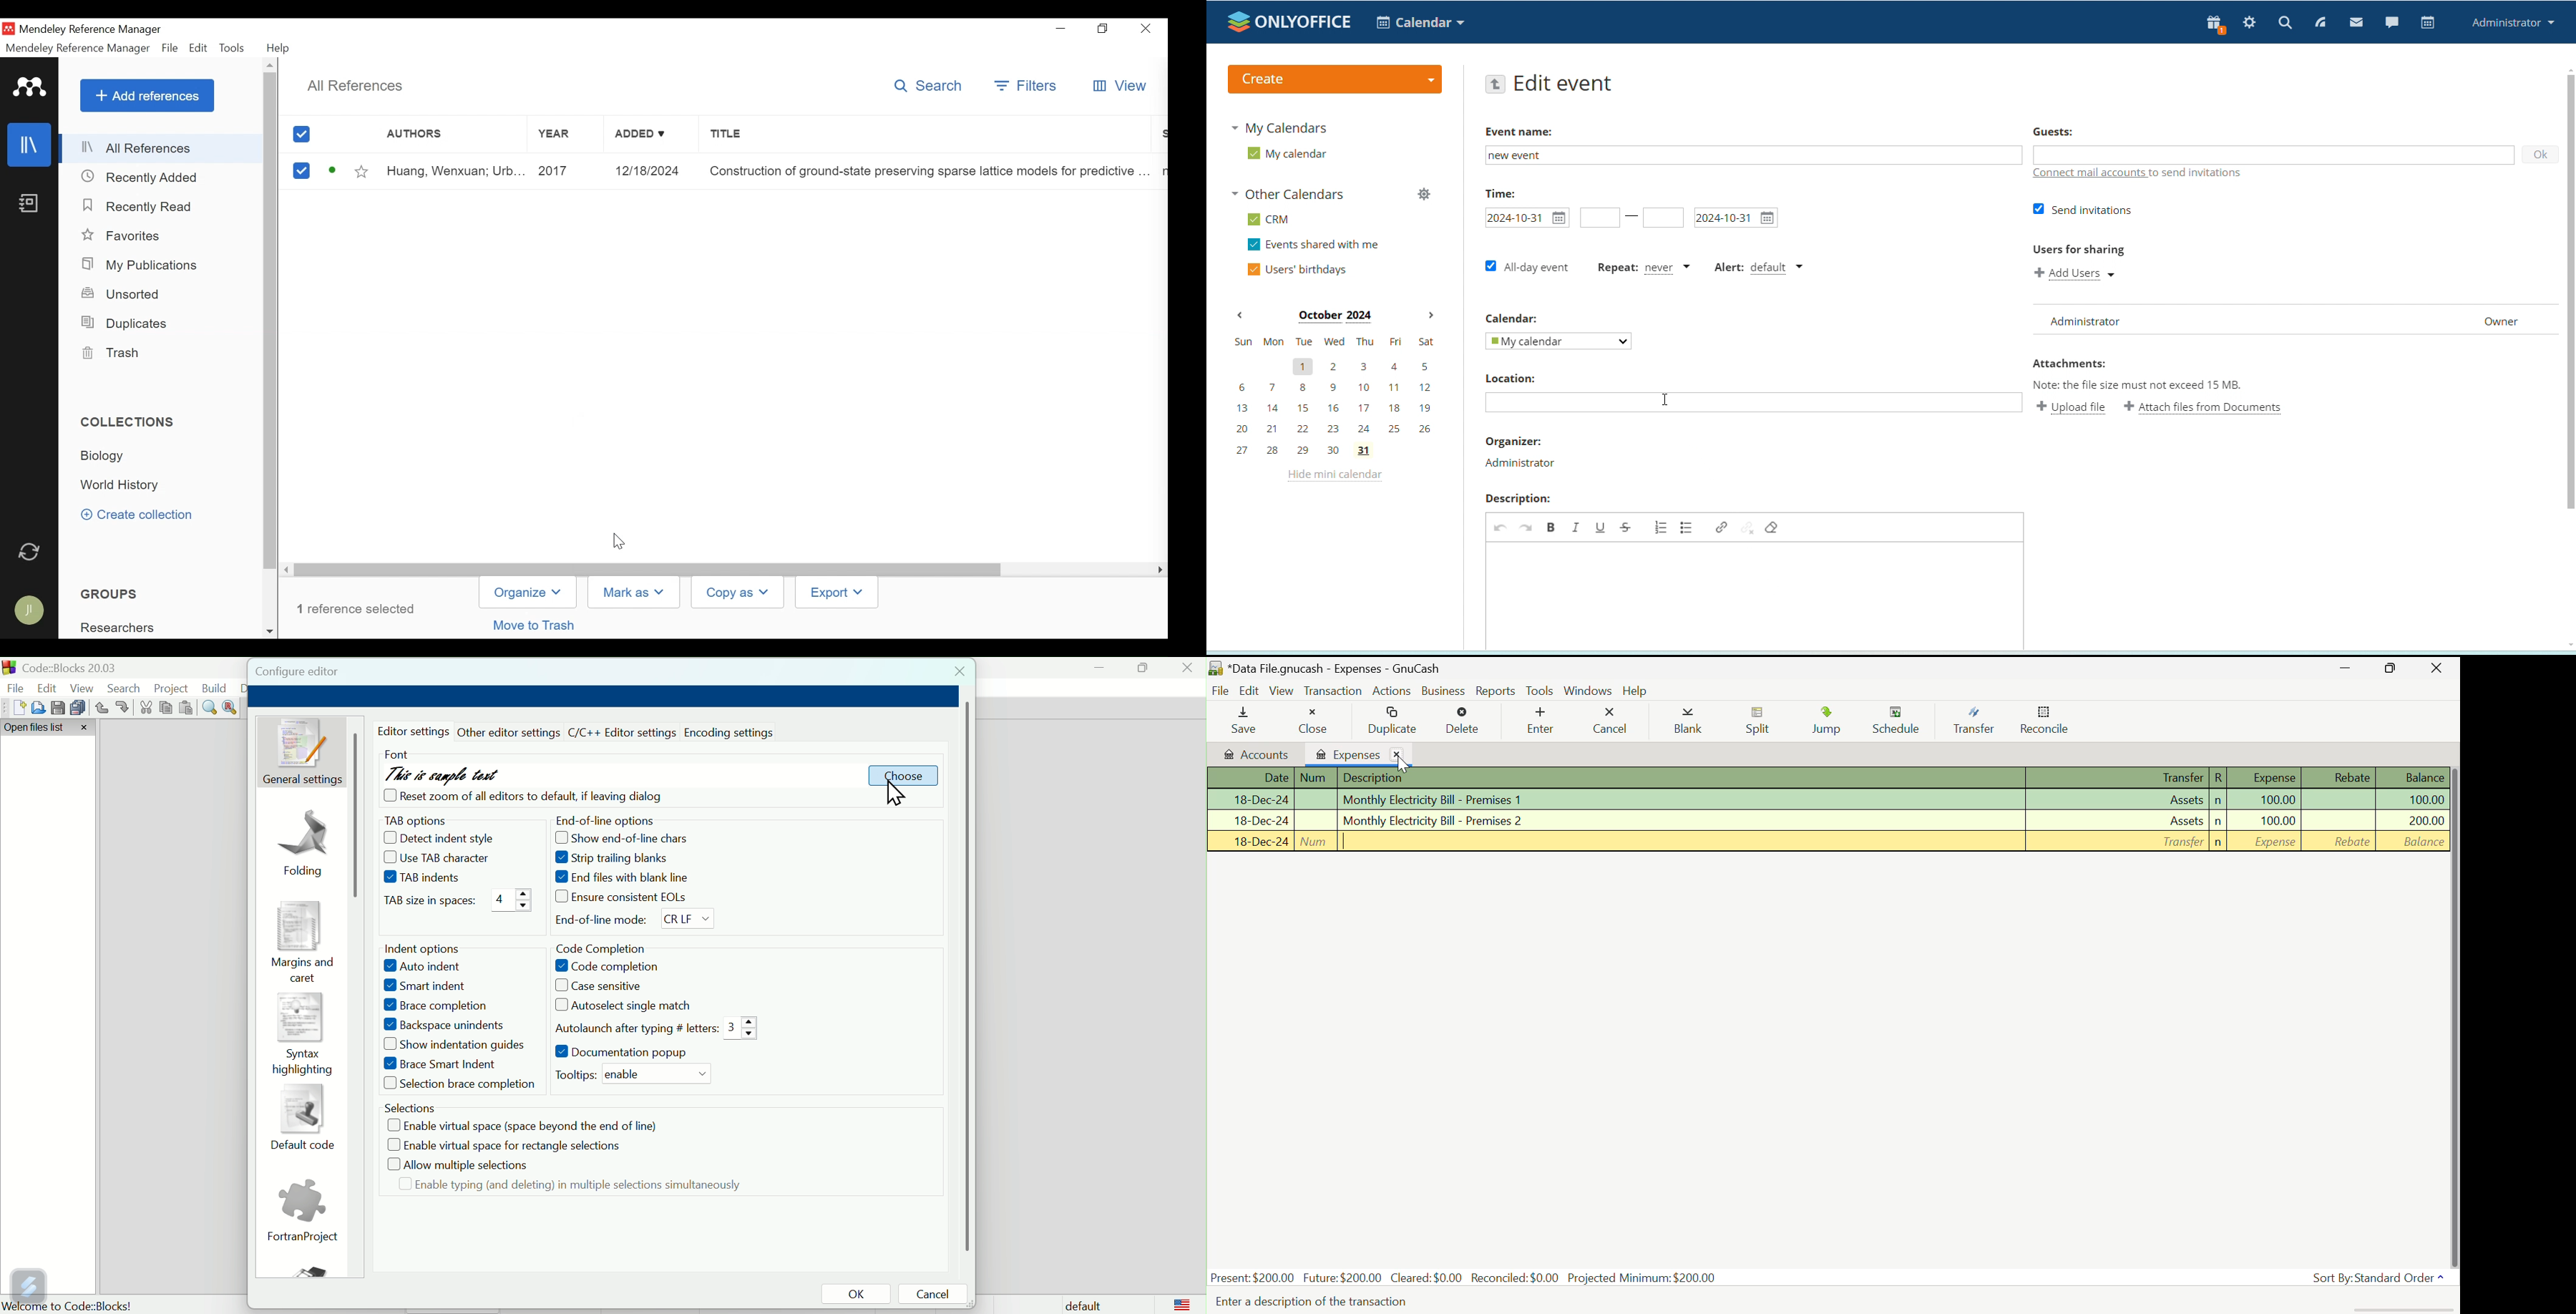  I want to click on Backspace Unindents, so click(446, 1023).